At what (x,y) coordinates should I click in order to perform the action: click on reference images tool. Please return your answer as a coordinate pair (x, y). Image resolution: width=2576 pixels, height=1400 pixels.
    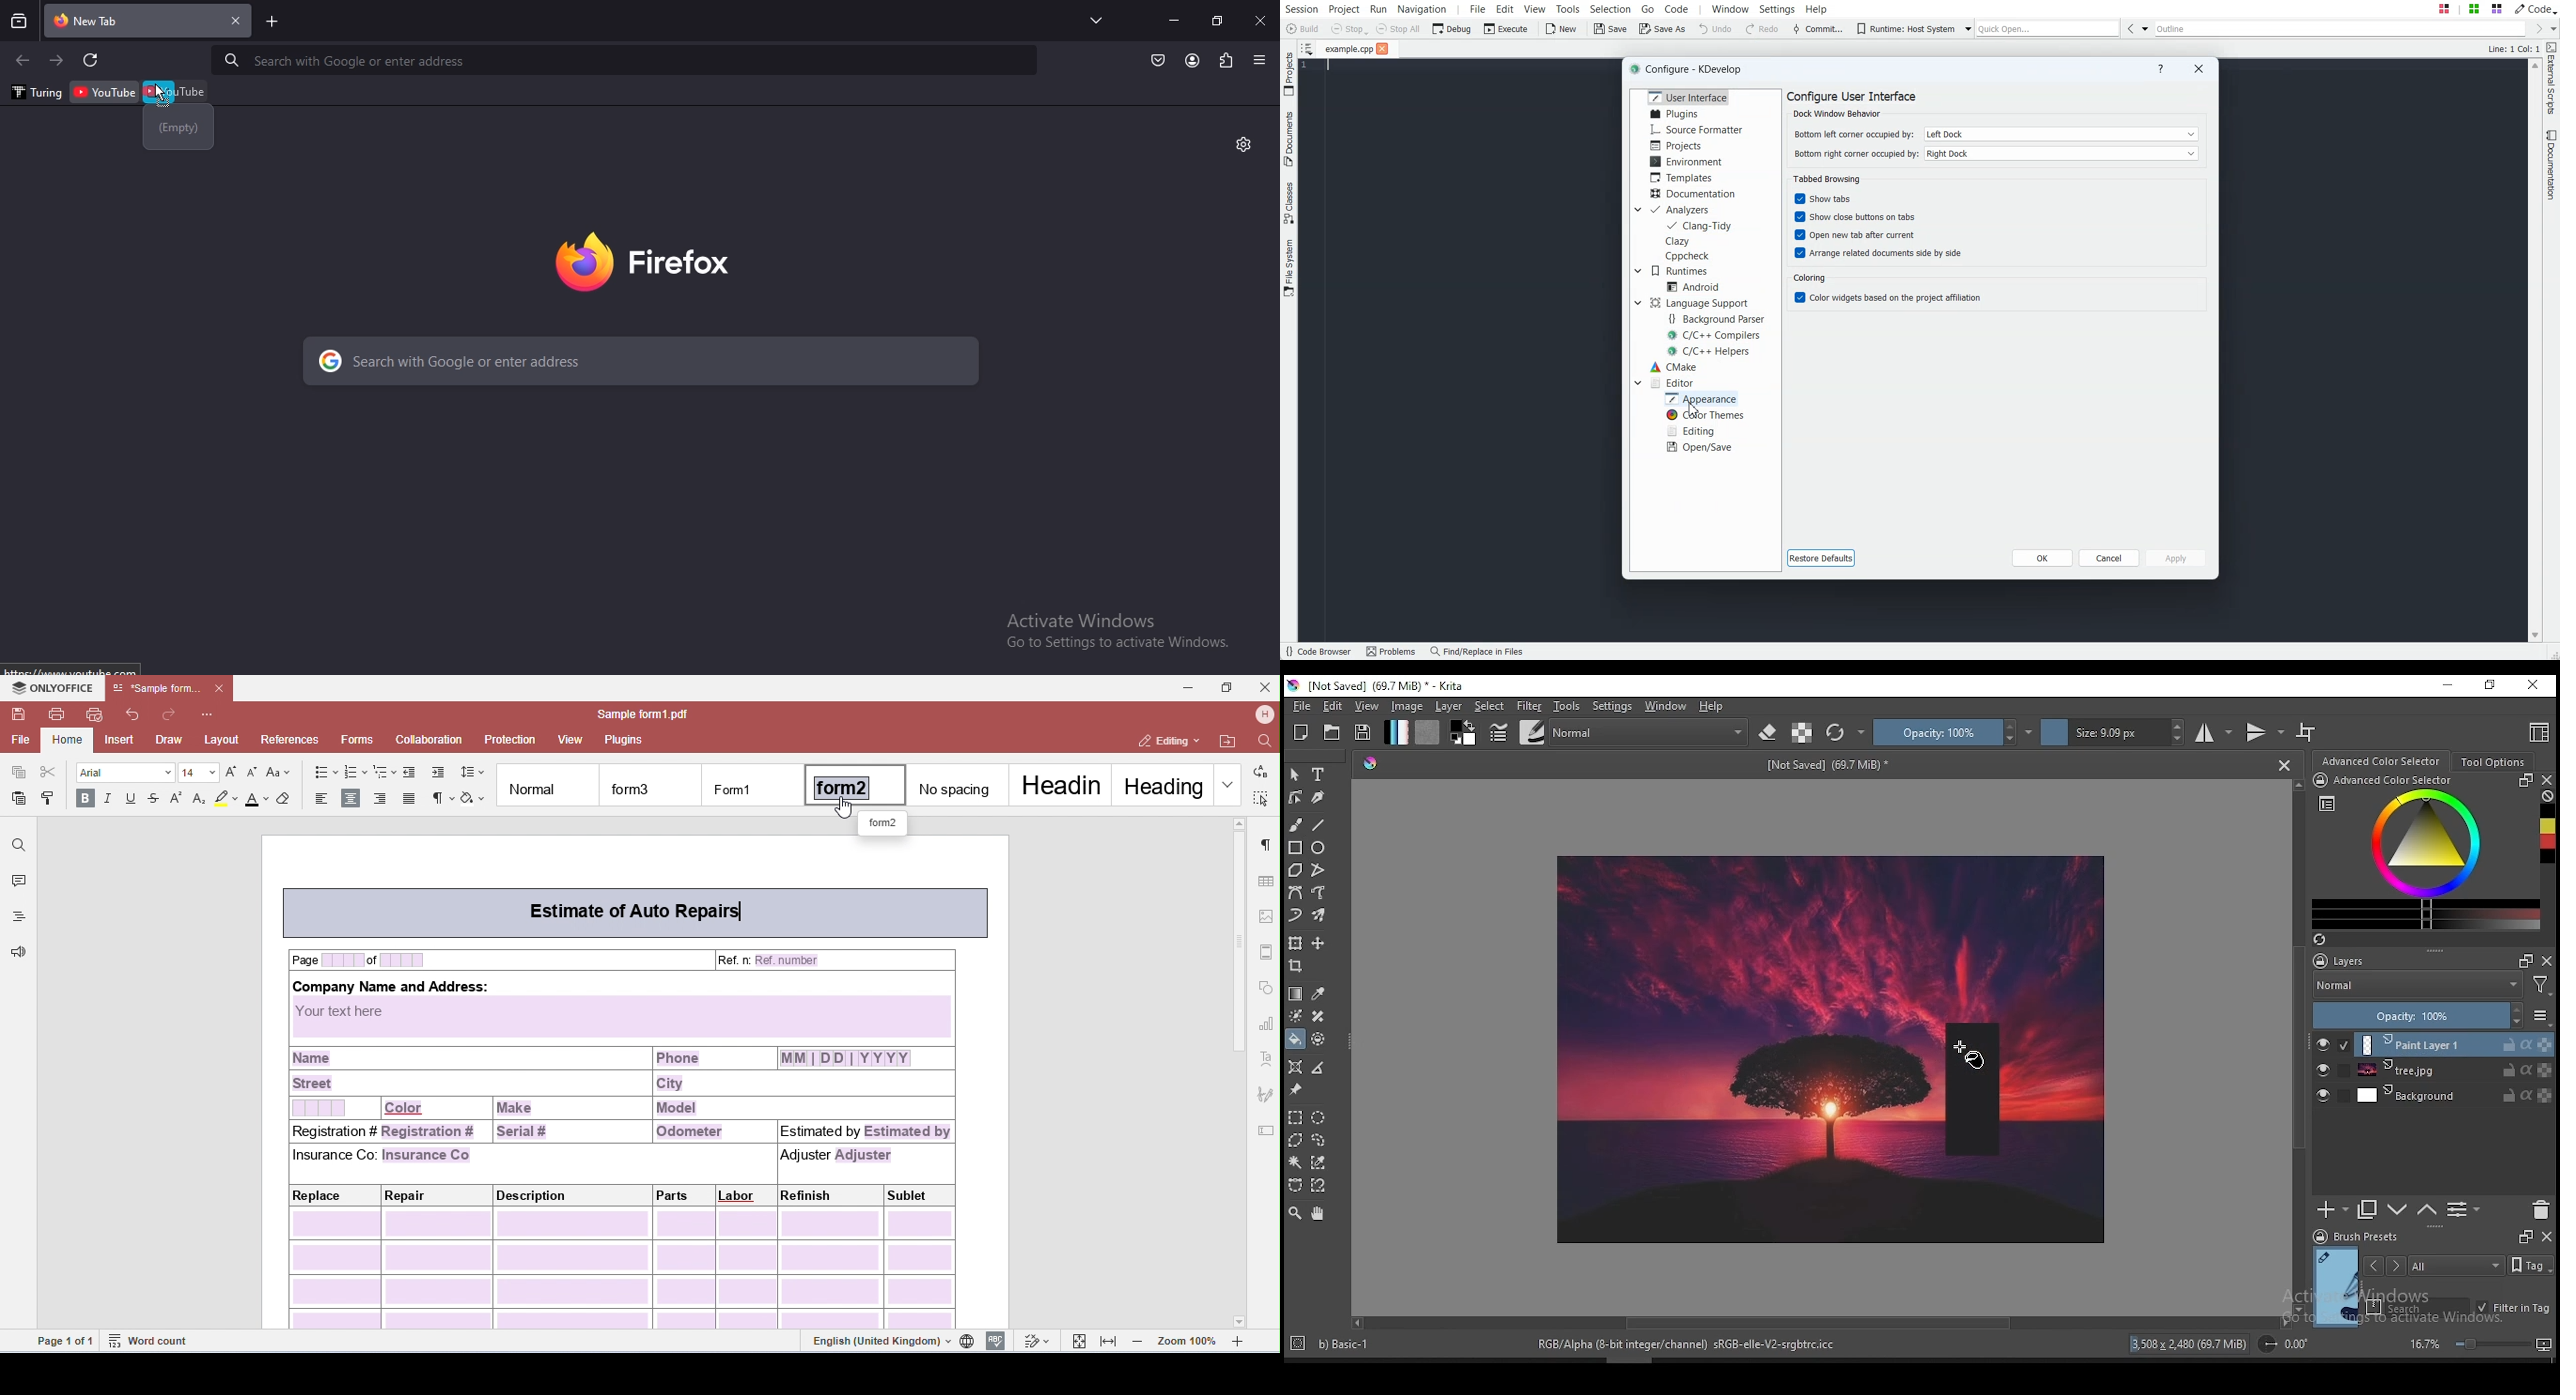
    Looking at the image, I should click on (1296, 1090).